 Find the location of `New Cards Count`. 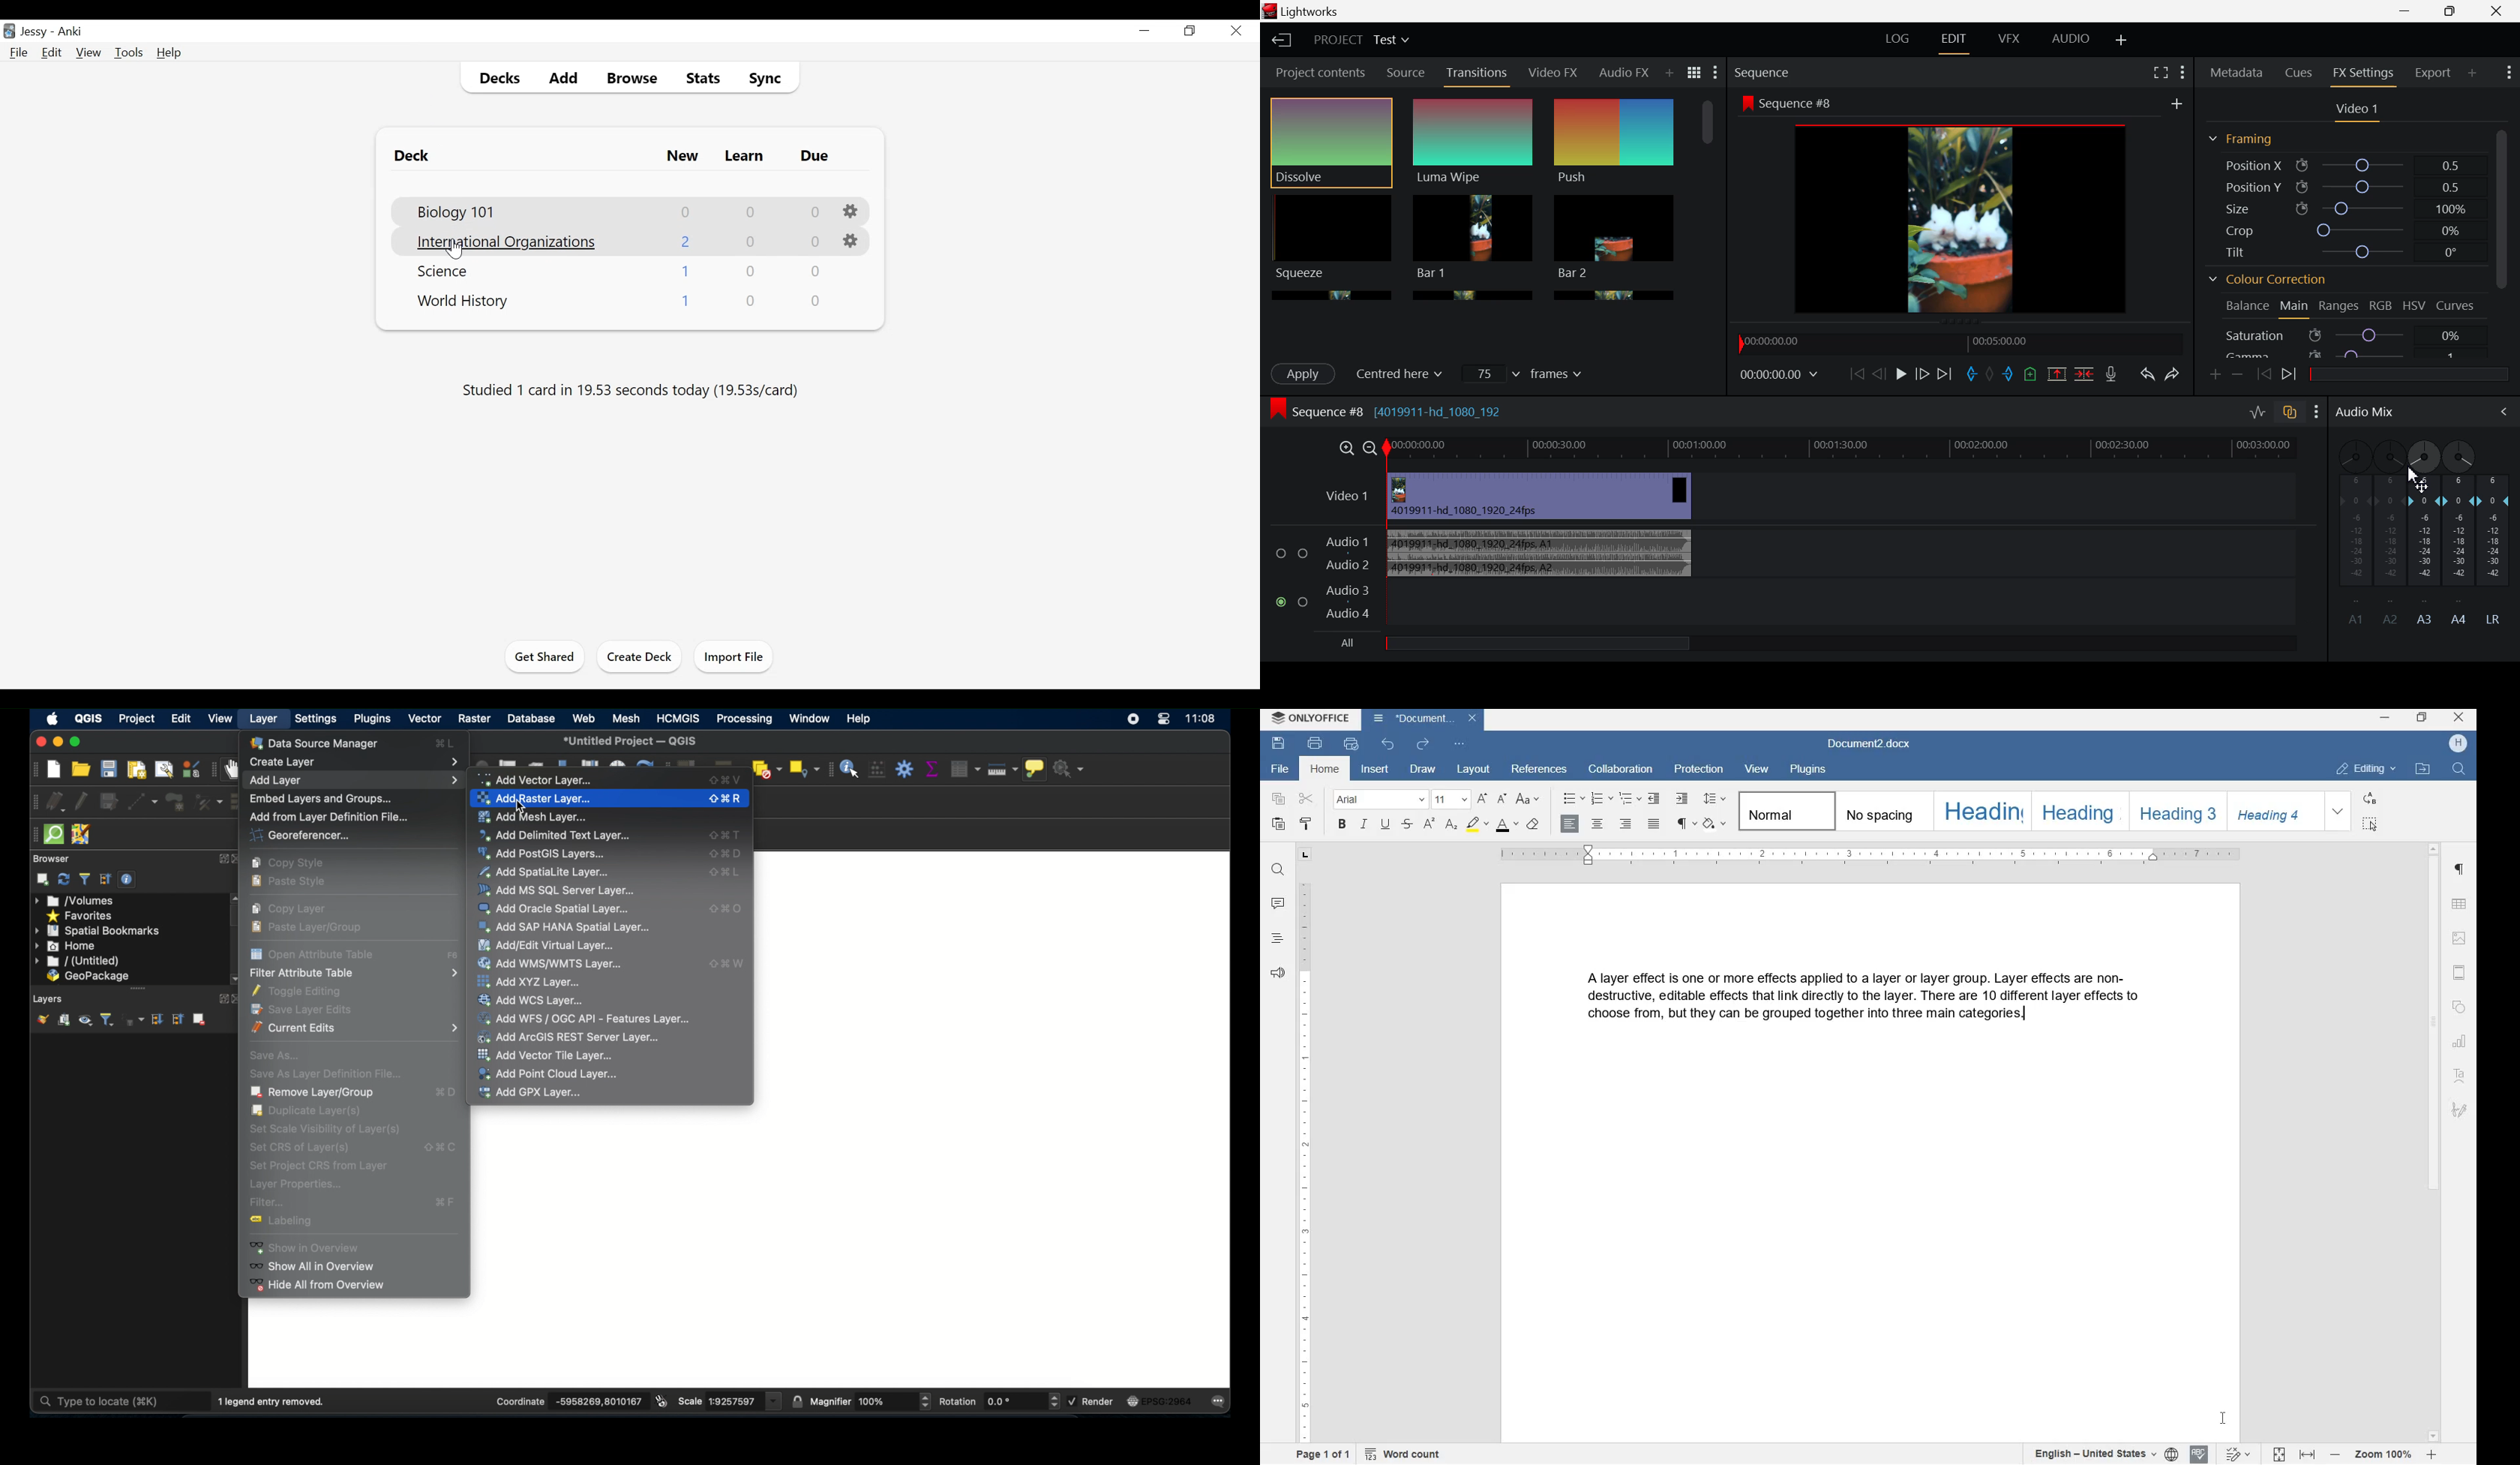

New Cards Count is located at coordinates (686, 211).